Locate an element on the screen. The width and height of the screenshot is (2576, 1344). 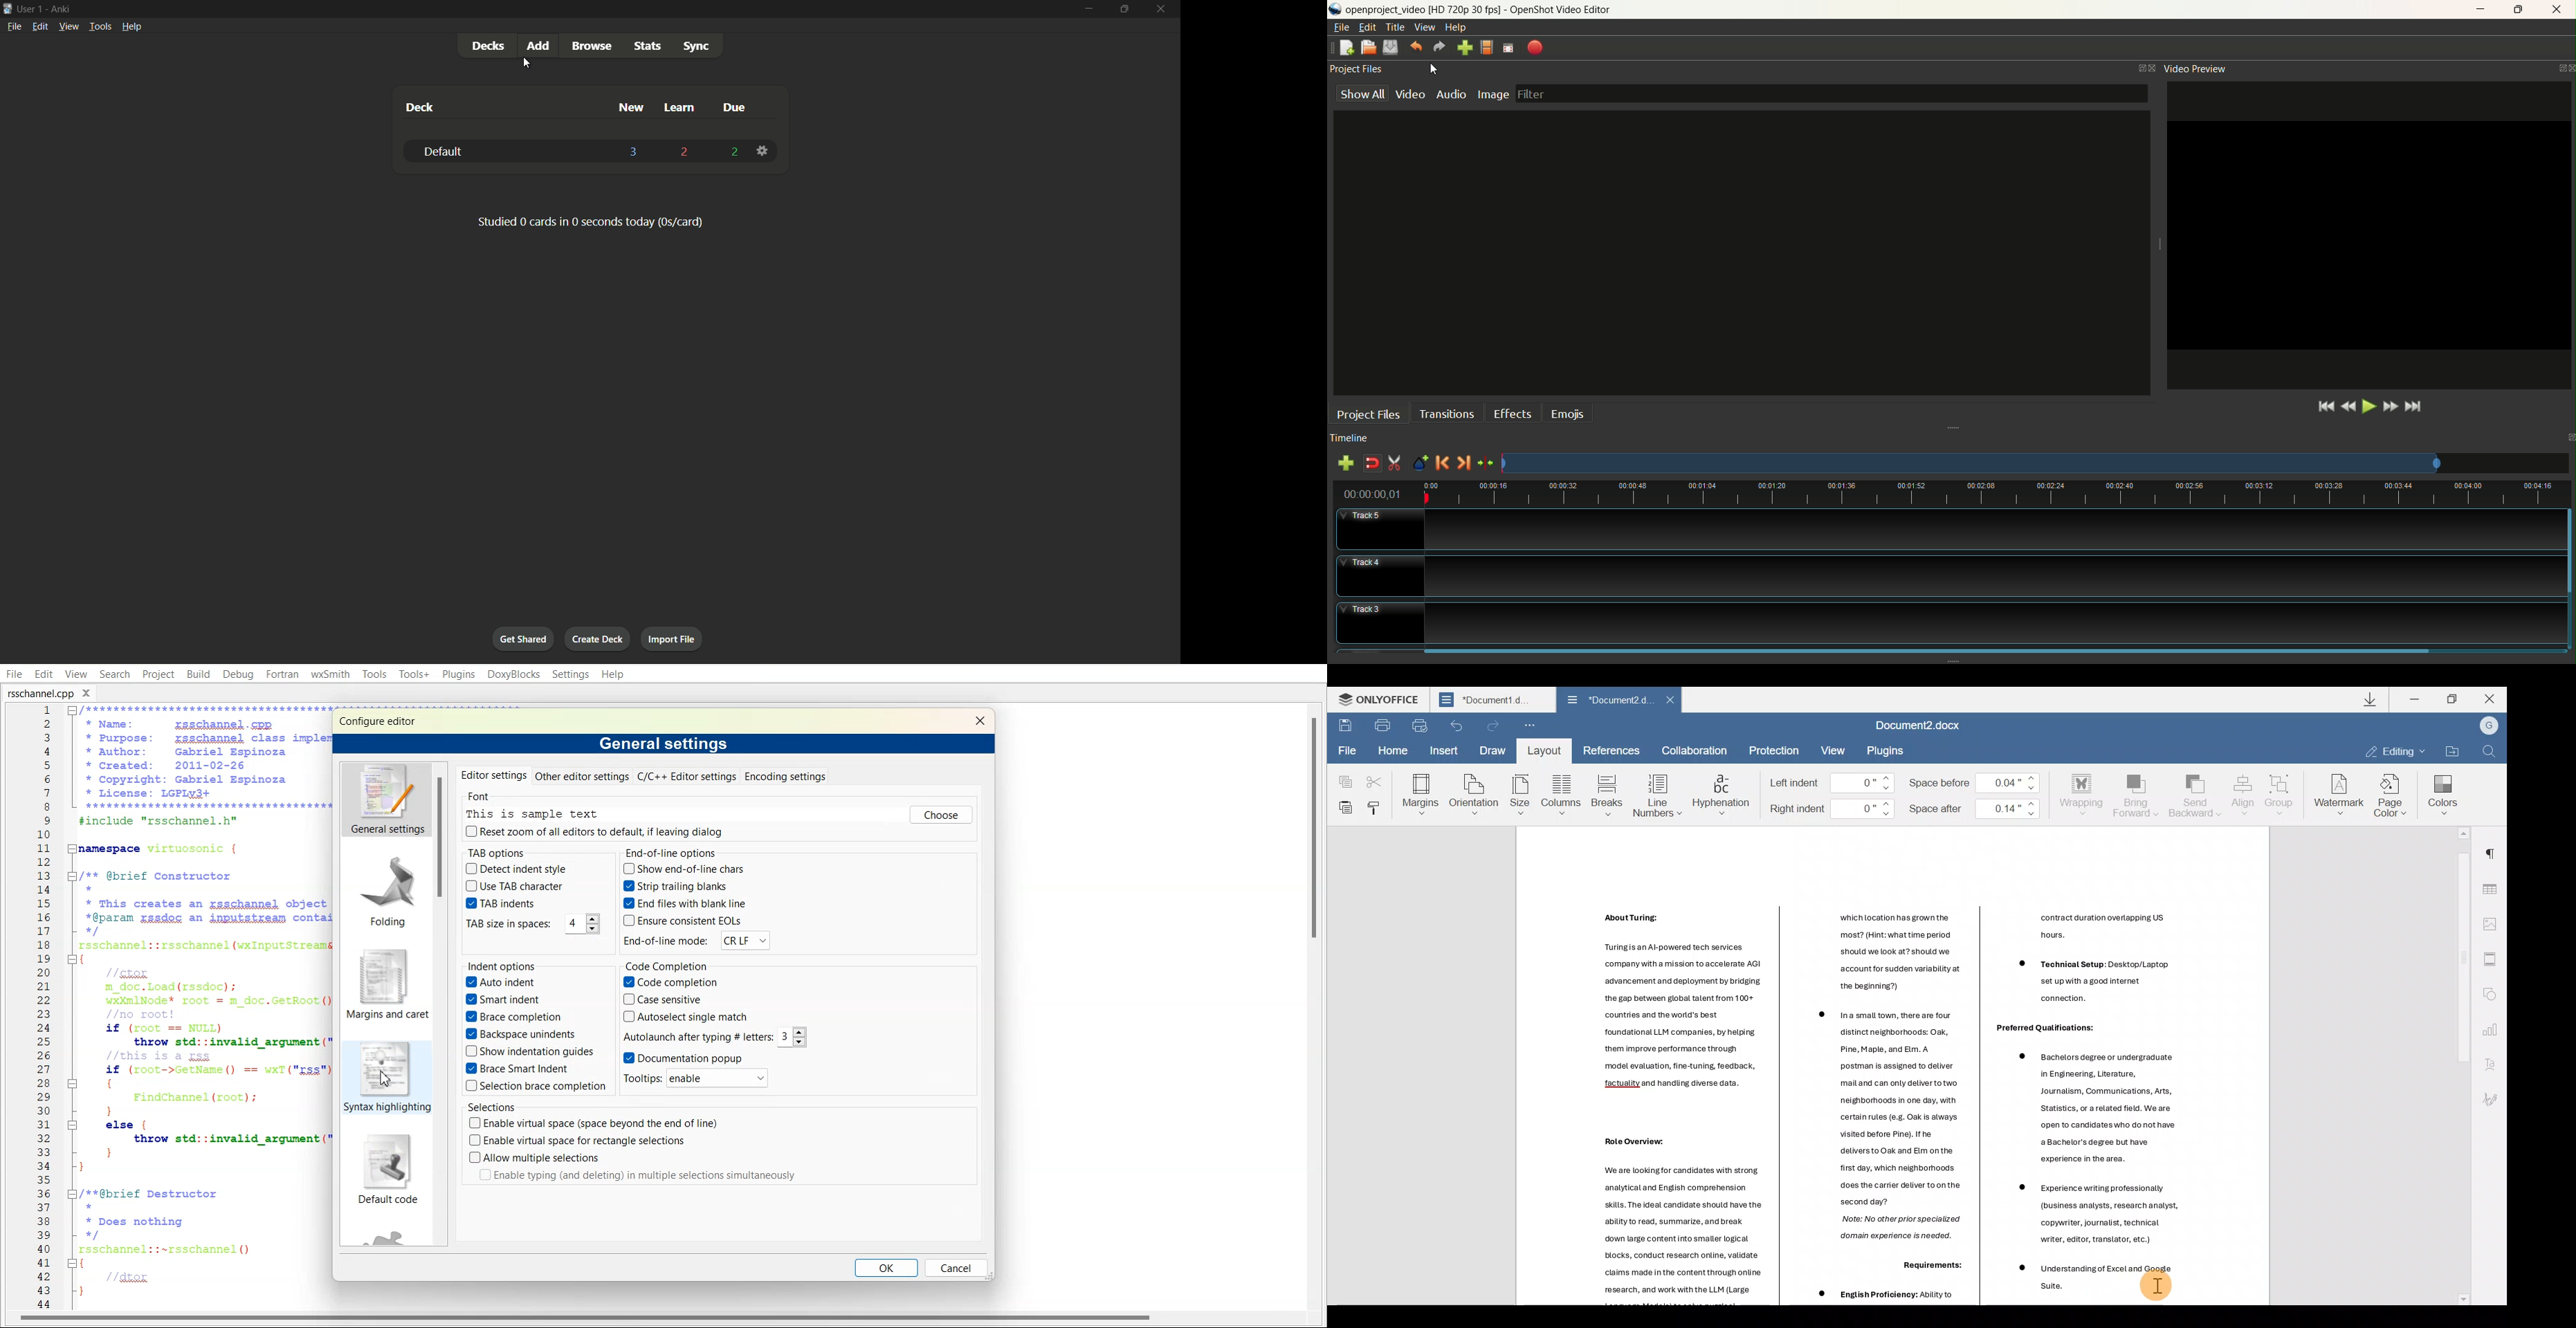
close app is located at coordinates (1162, 9).